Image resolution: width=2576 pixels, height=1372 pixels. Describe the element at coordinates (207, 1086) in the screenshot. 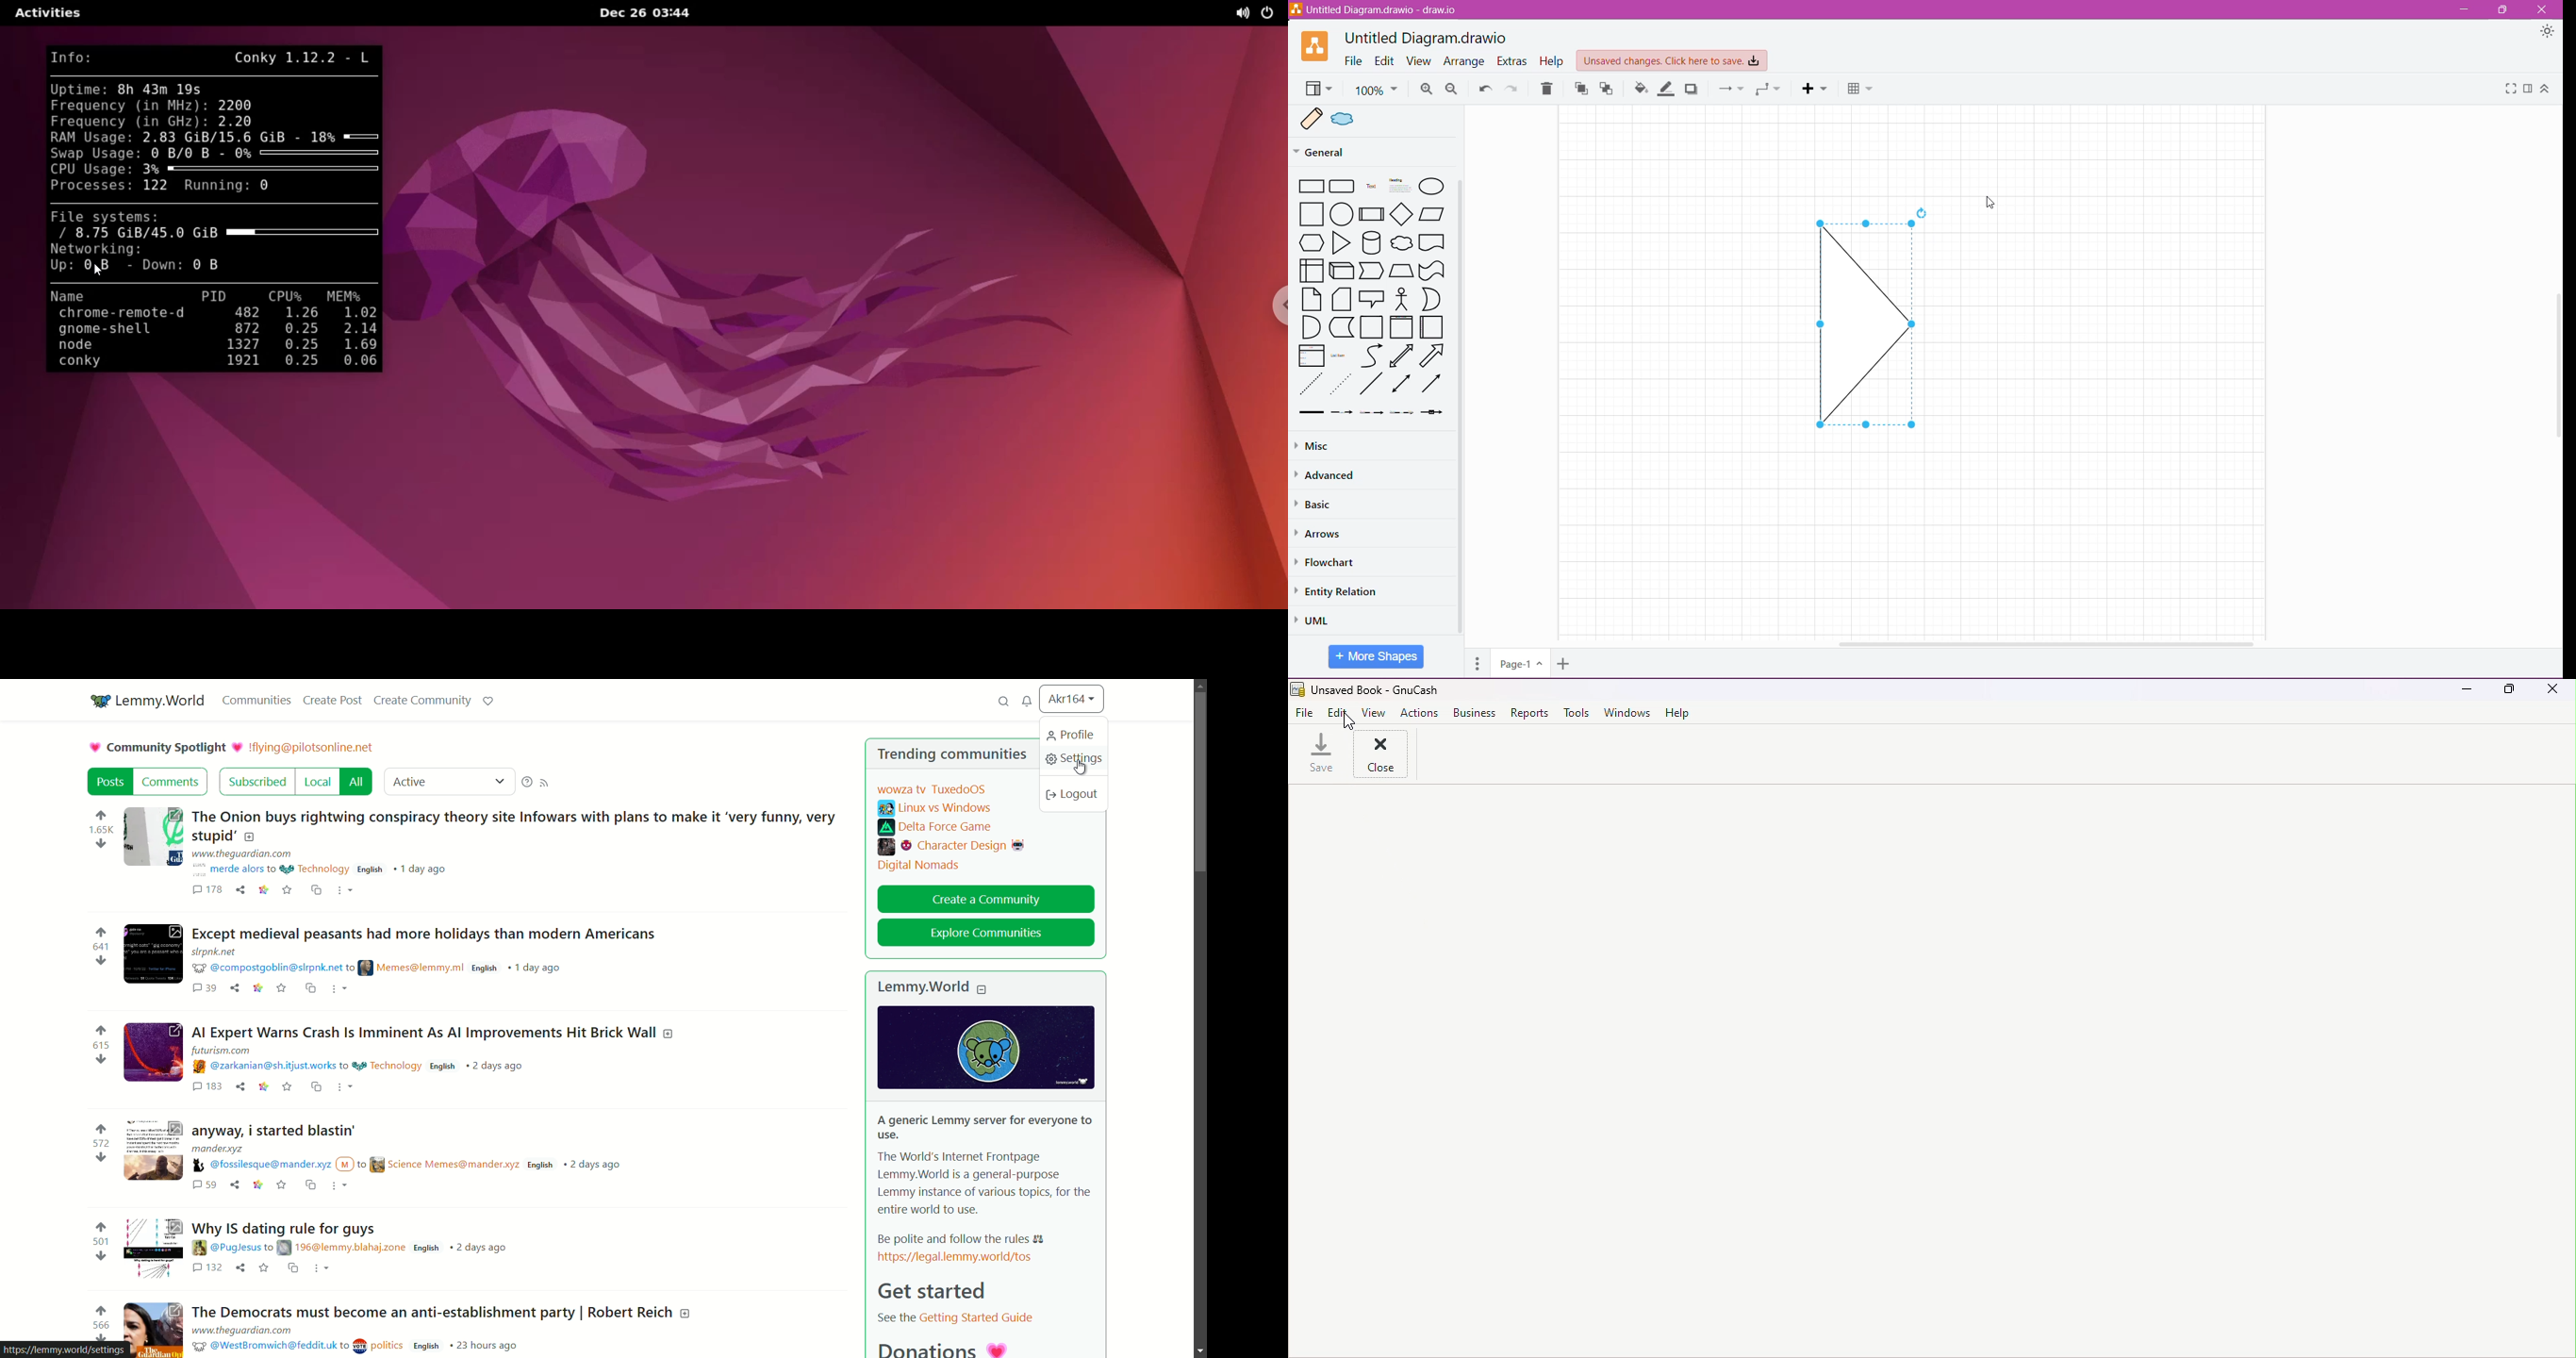

I see `comments` at that location.